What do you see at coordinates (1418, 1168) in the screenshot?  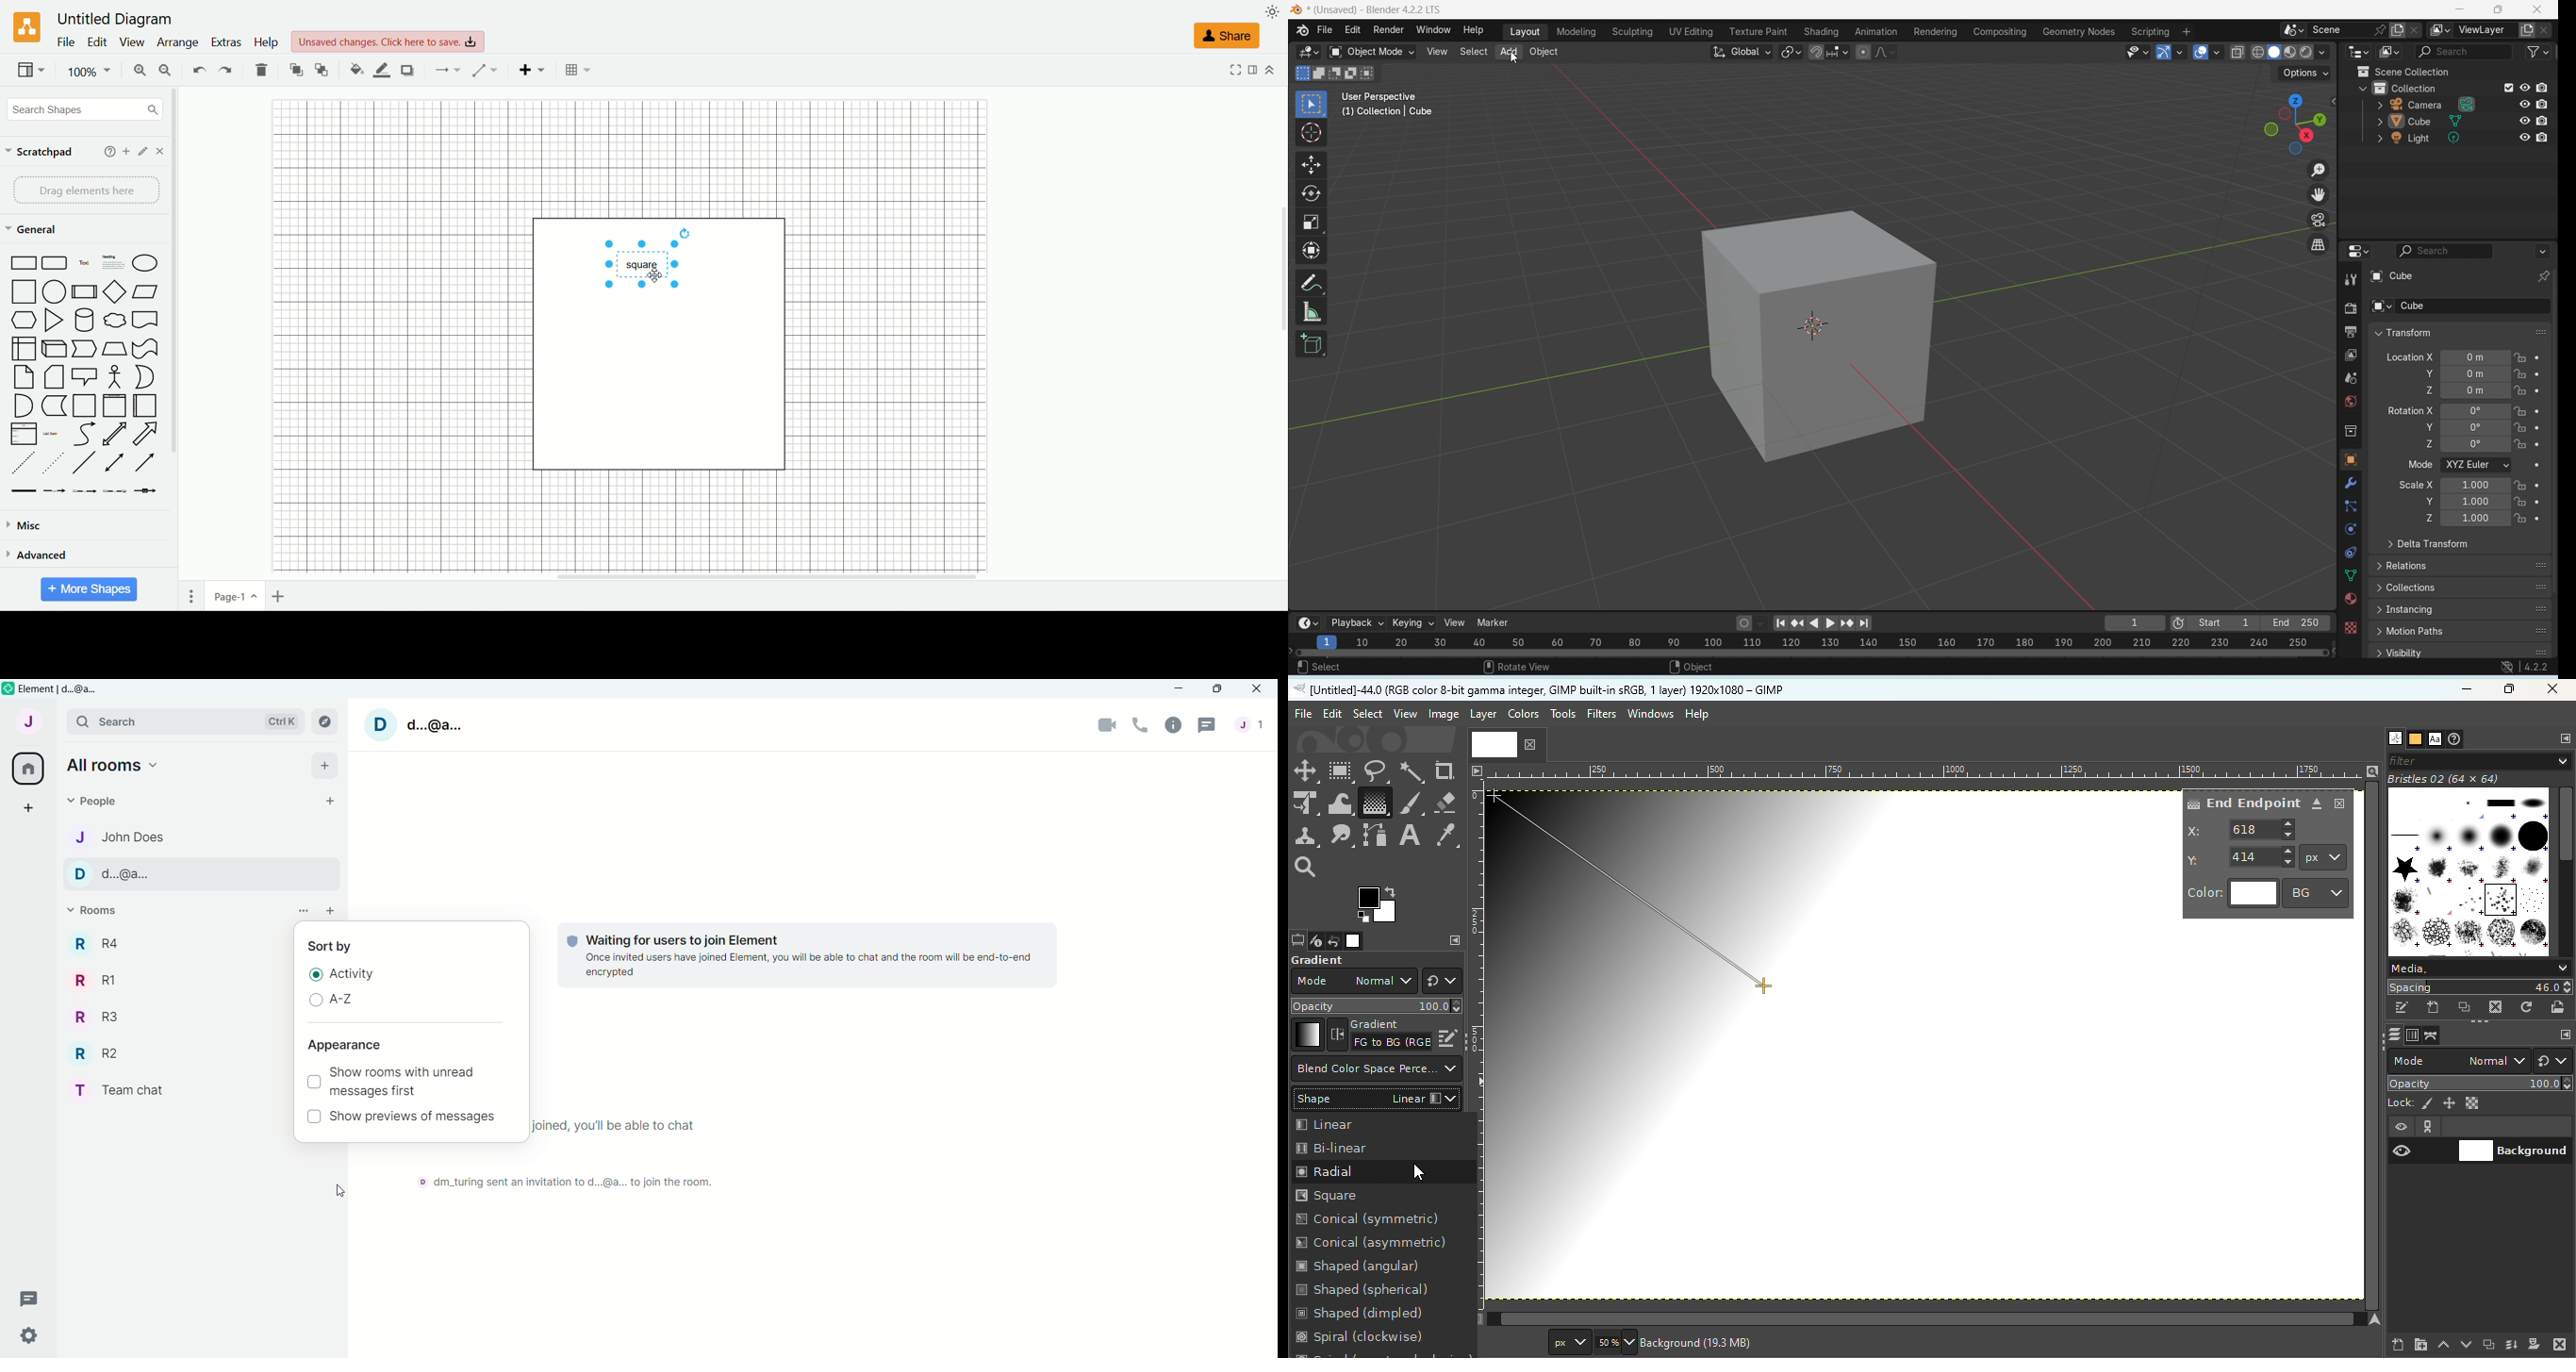 I see `cursor` at bounding box center [1418, 1168].